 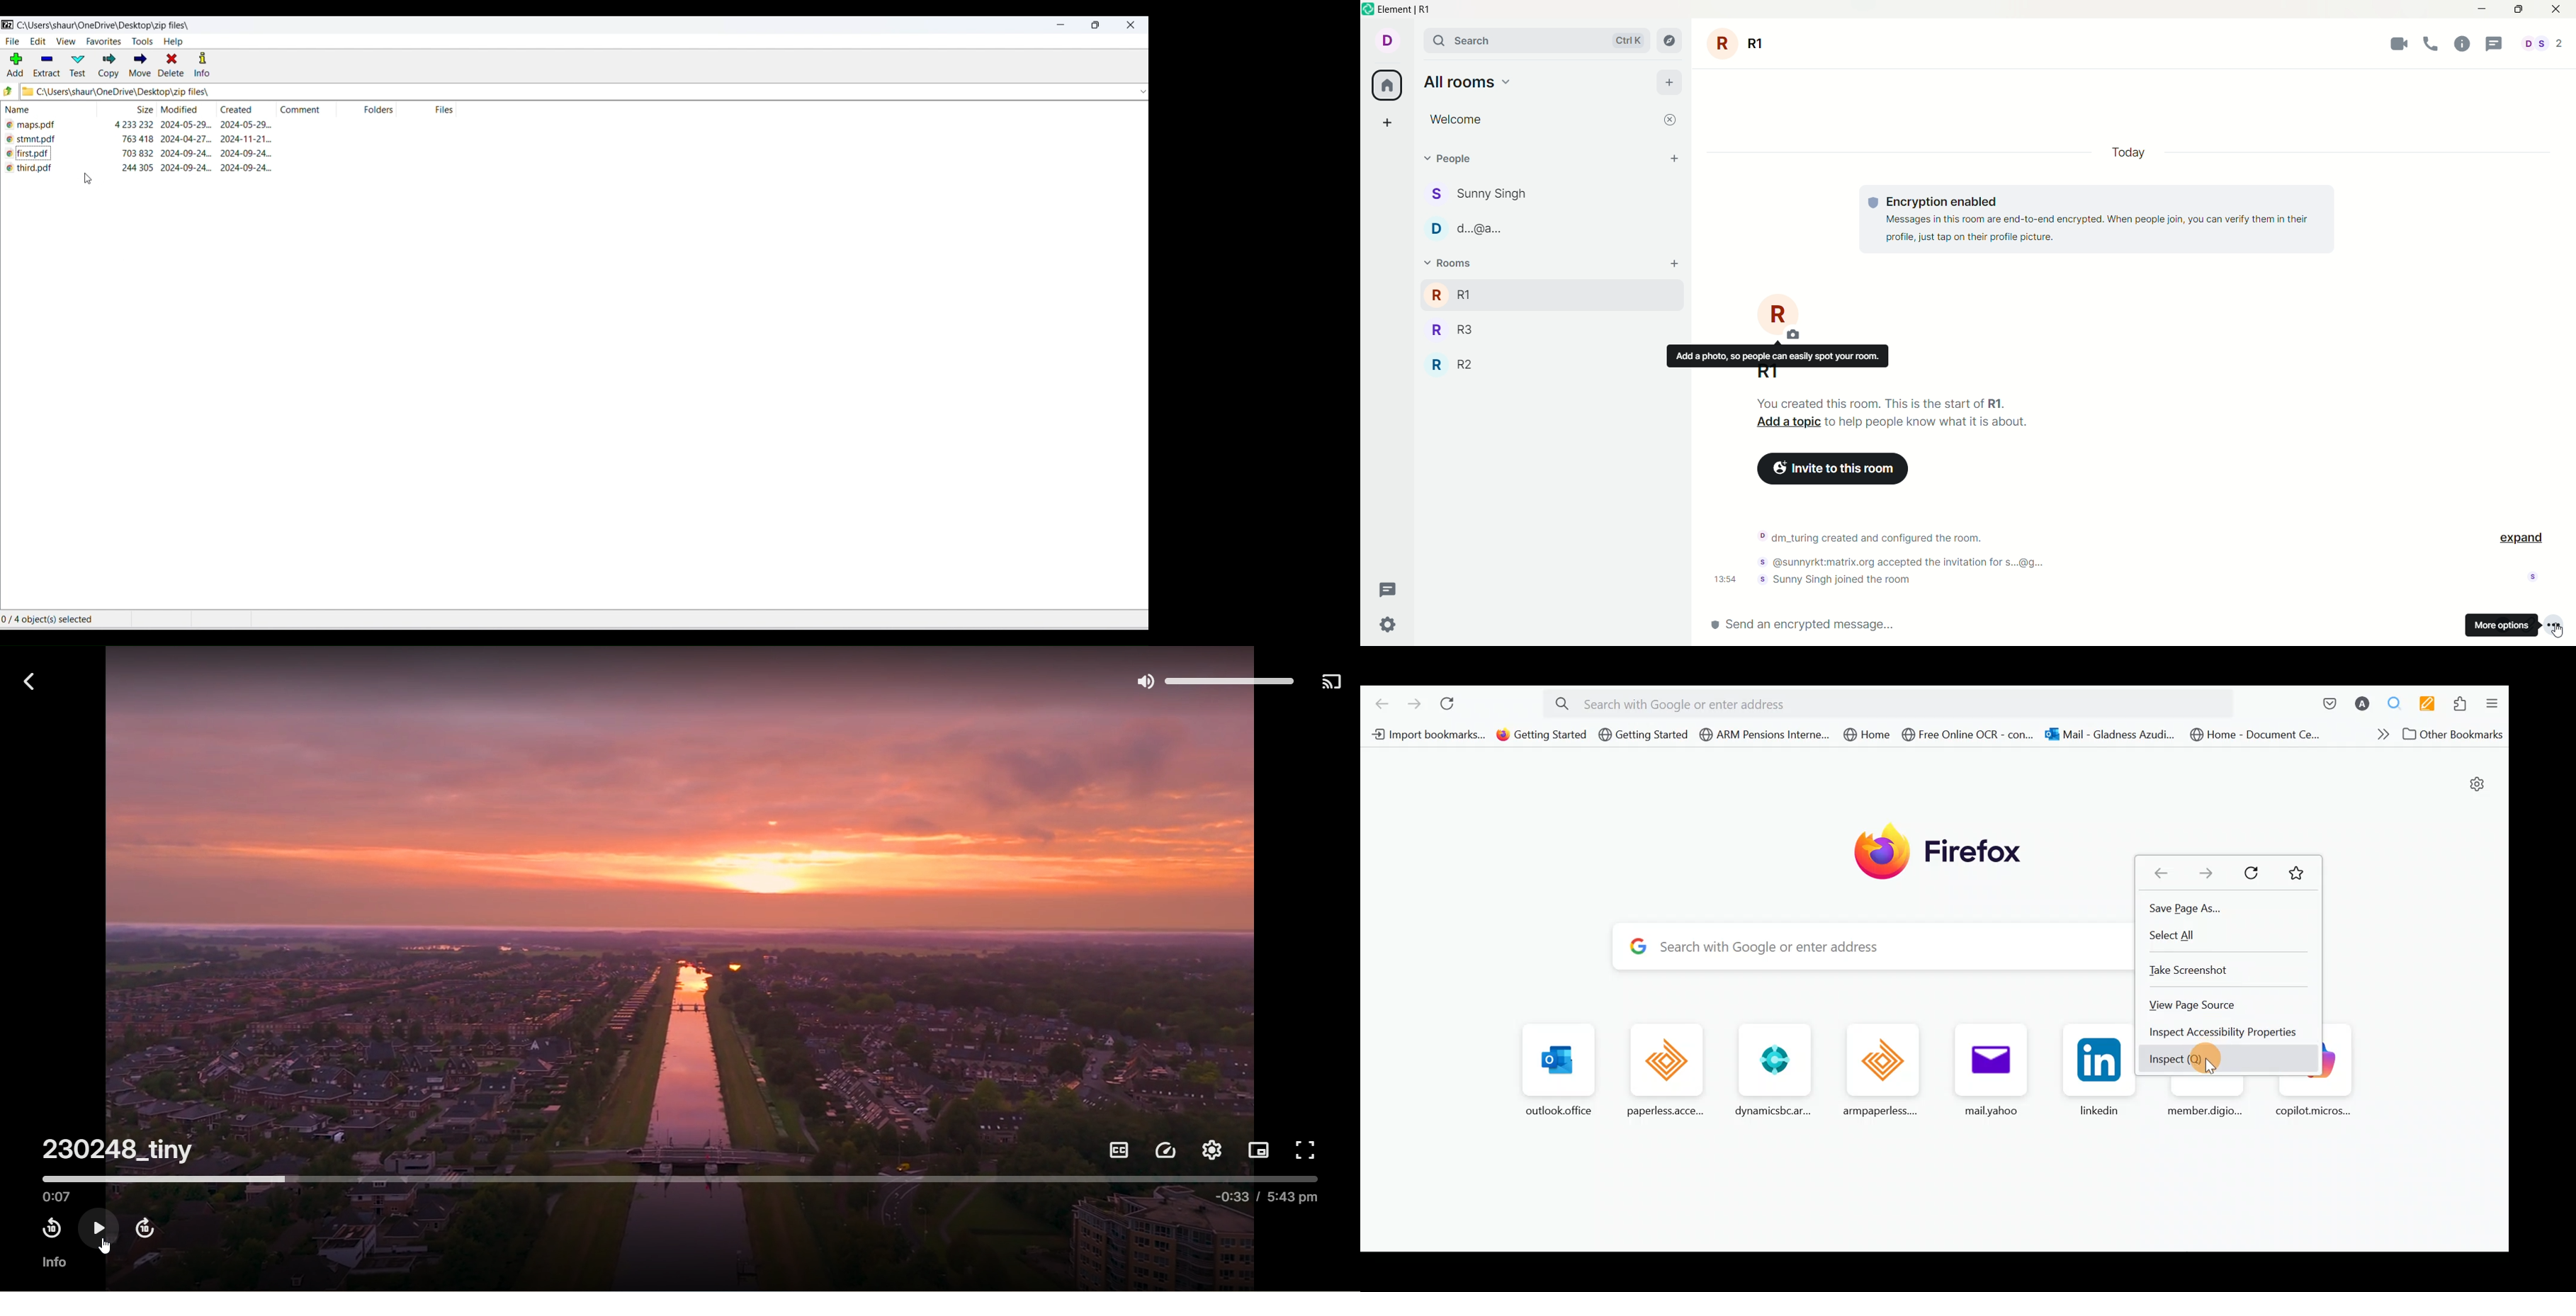 What do you see at coordinates (1404, 10) in the screenshot?
I see `Element | R1` at bounding box center [1404, 10].